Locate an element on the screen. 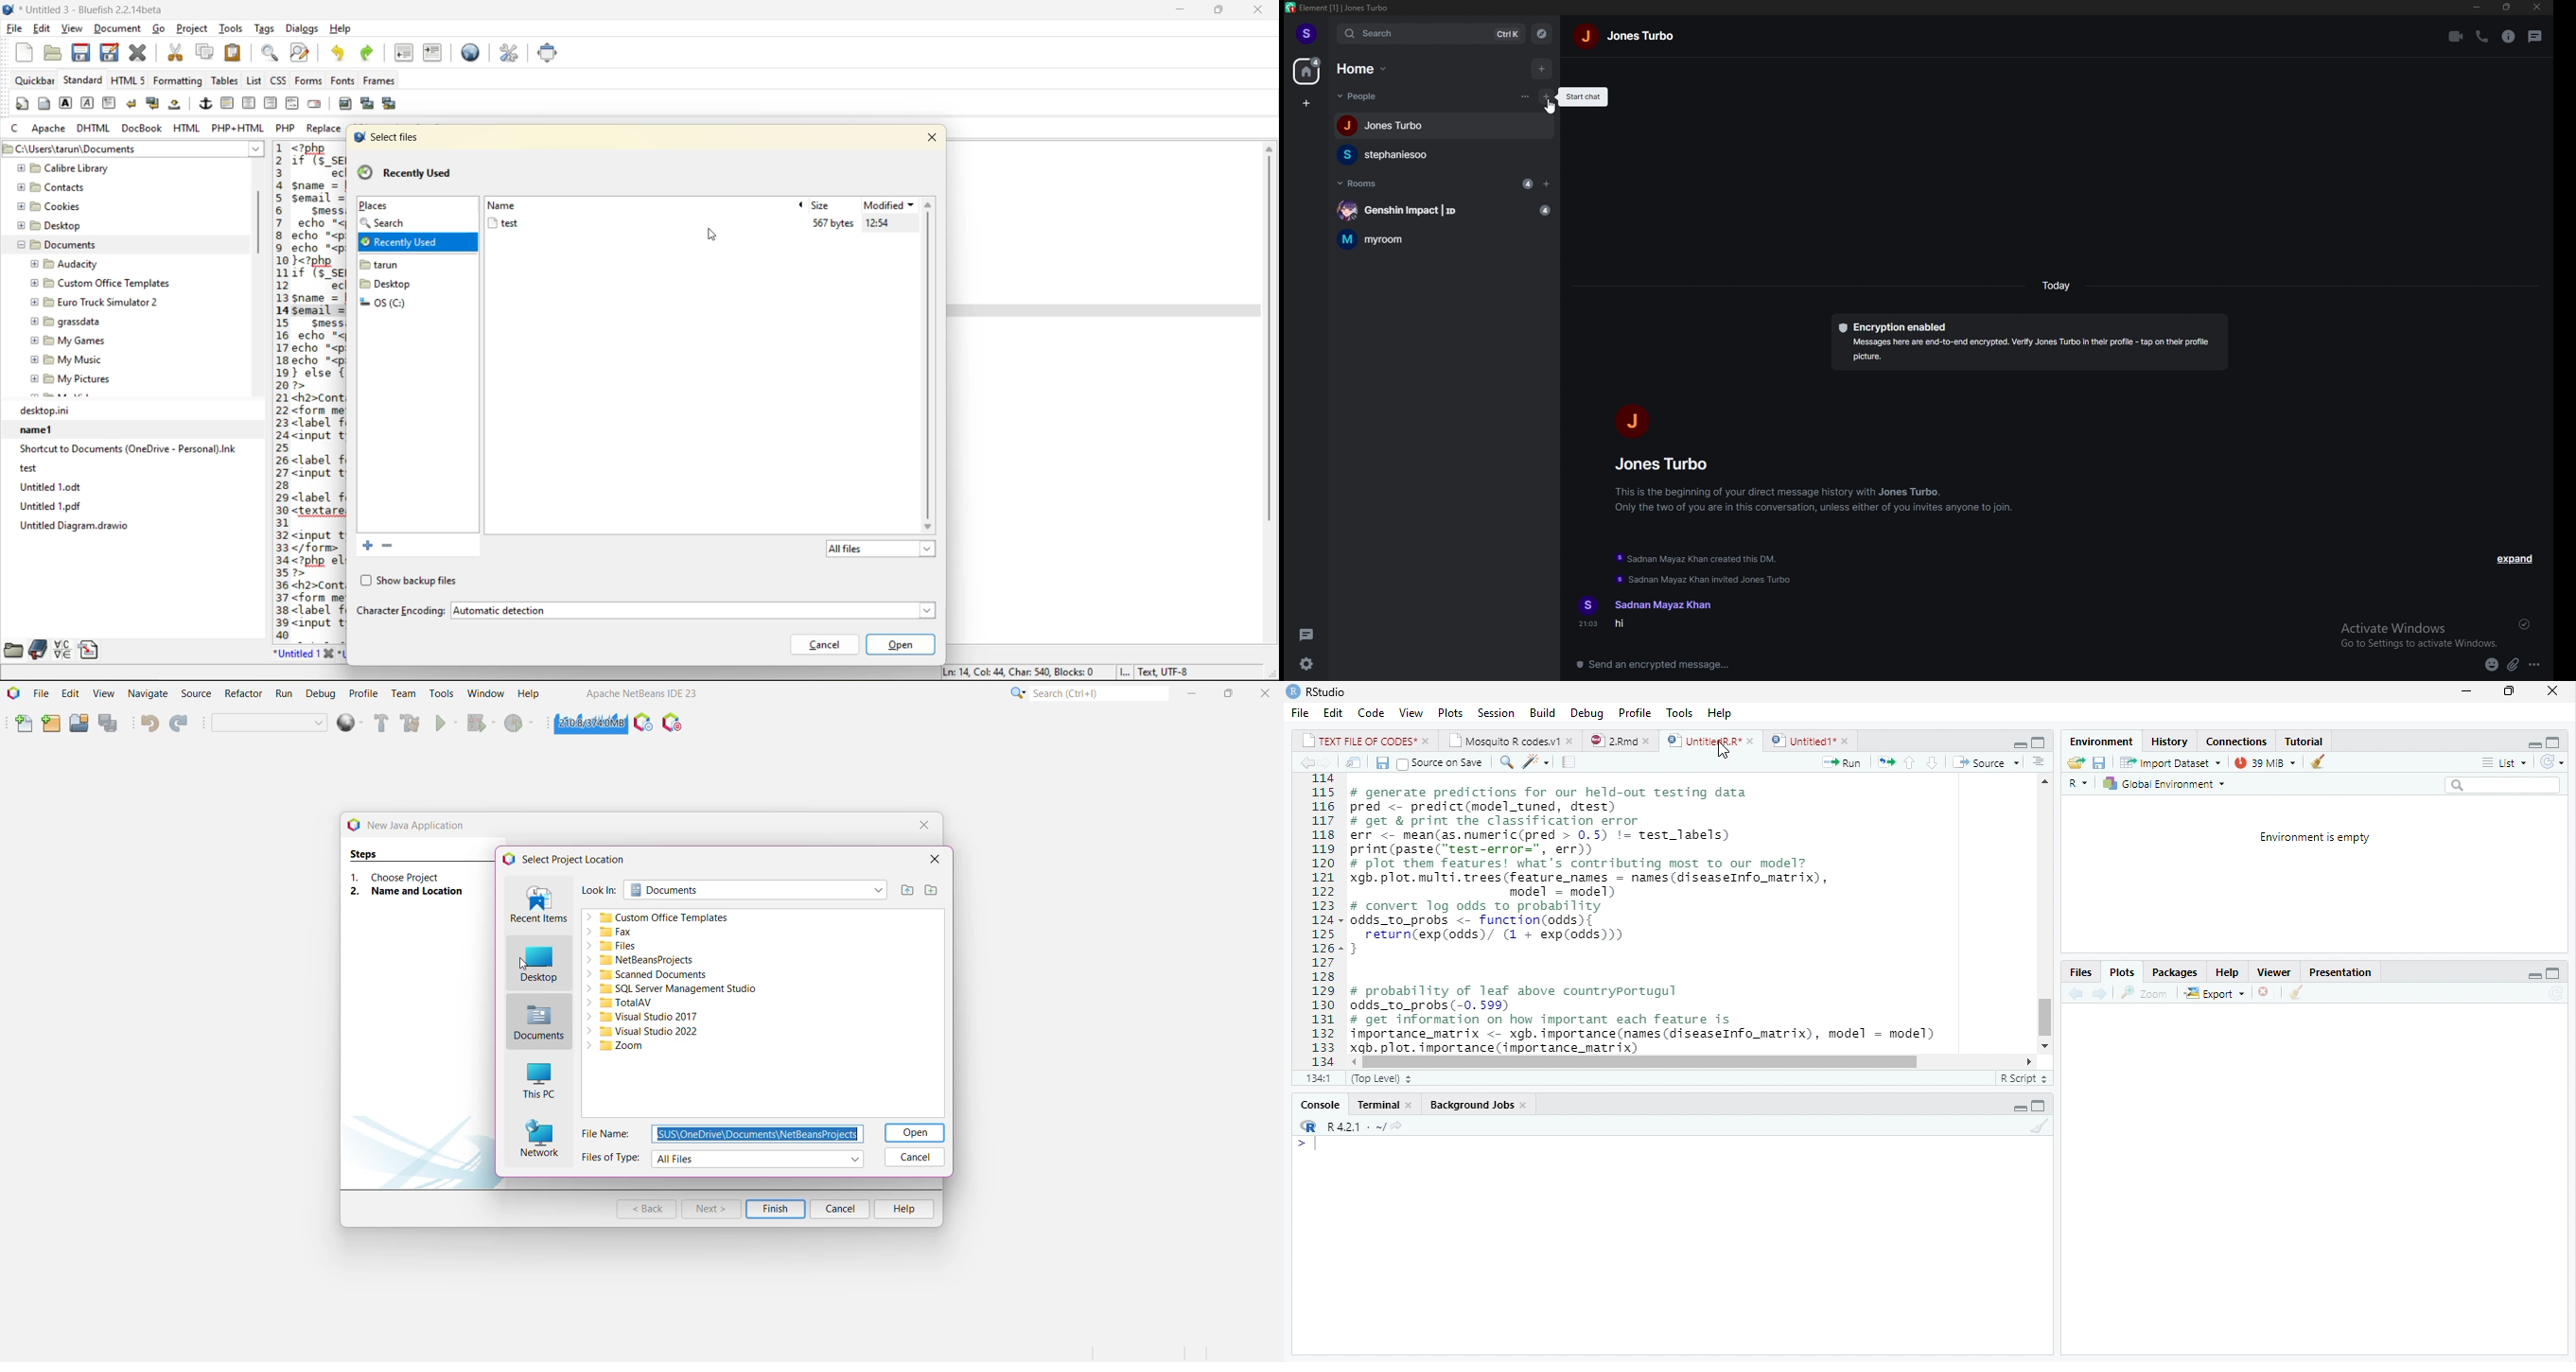 The width and height of the screenshot is (2576, 1372). document is located at coordinates (118, 32).